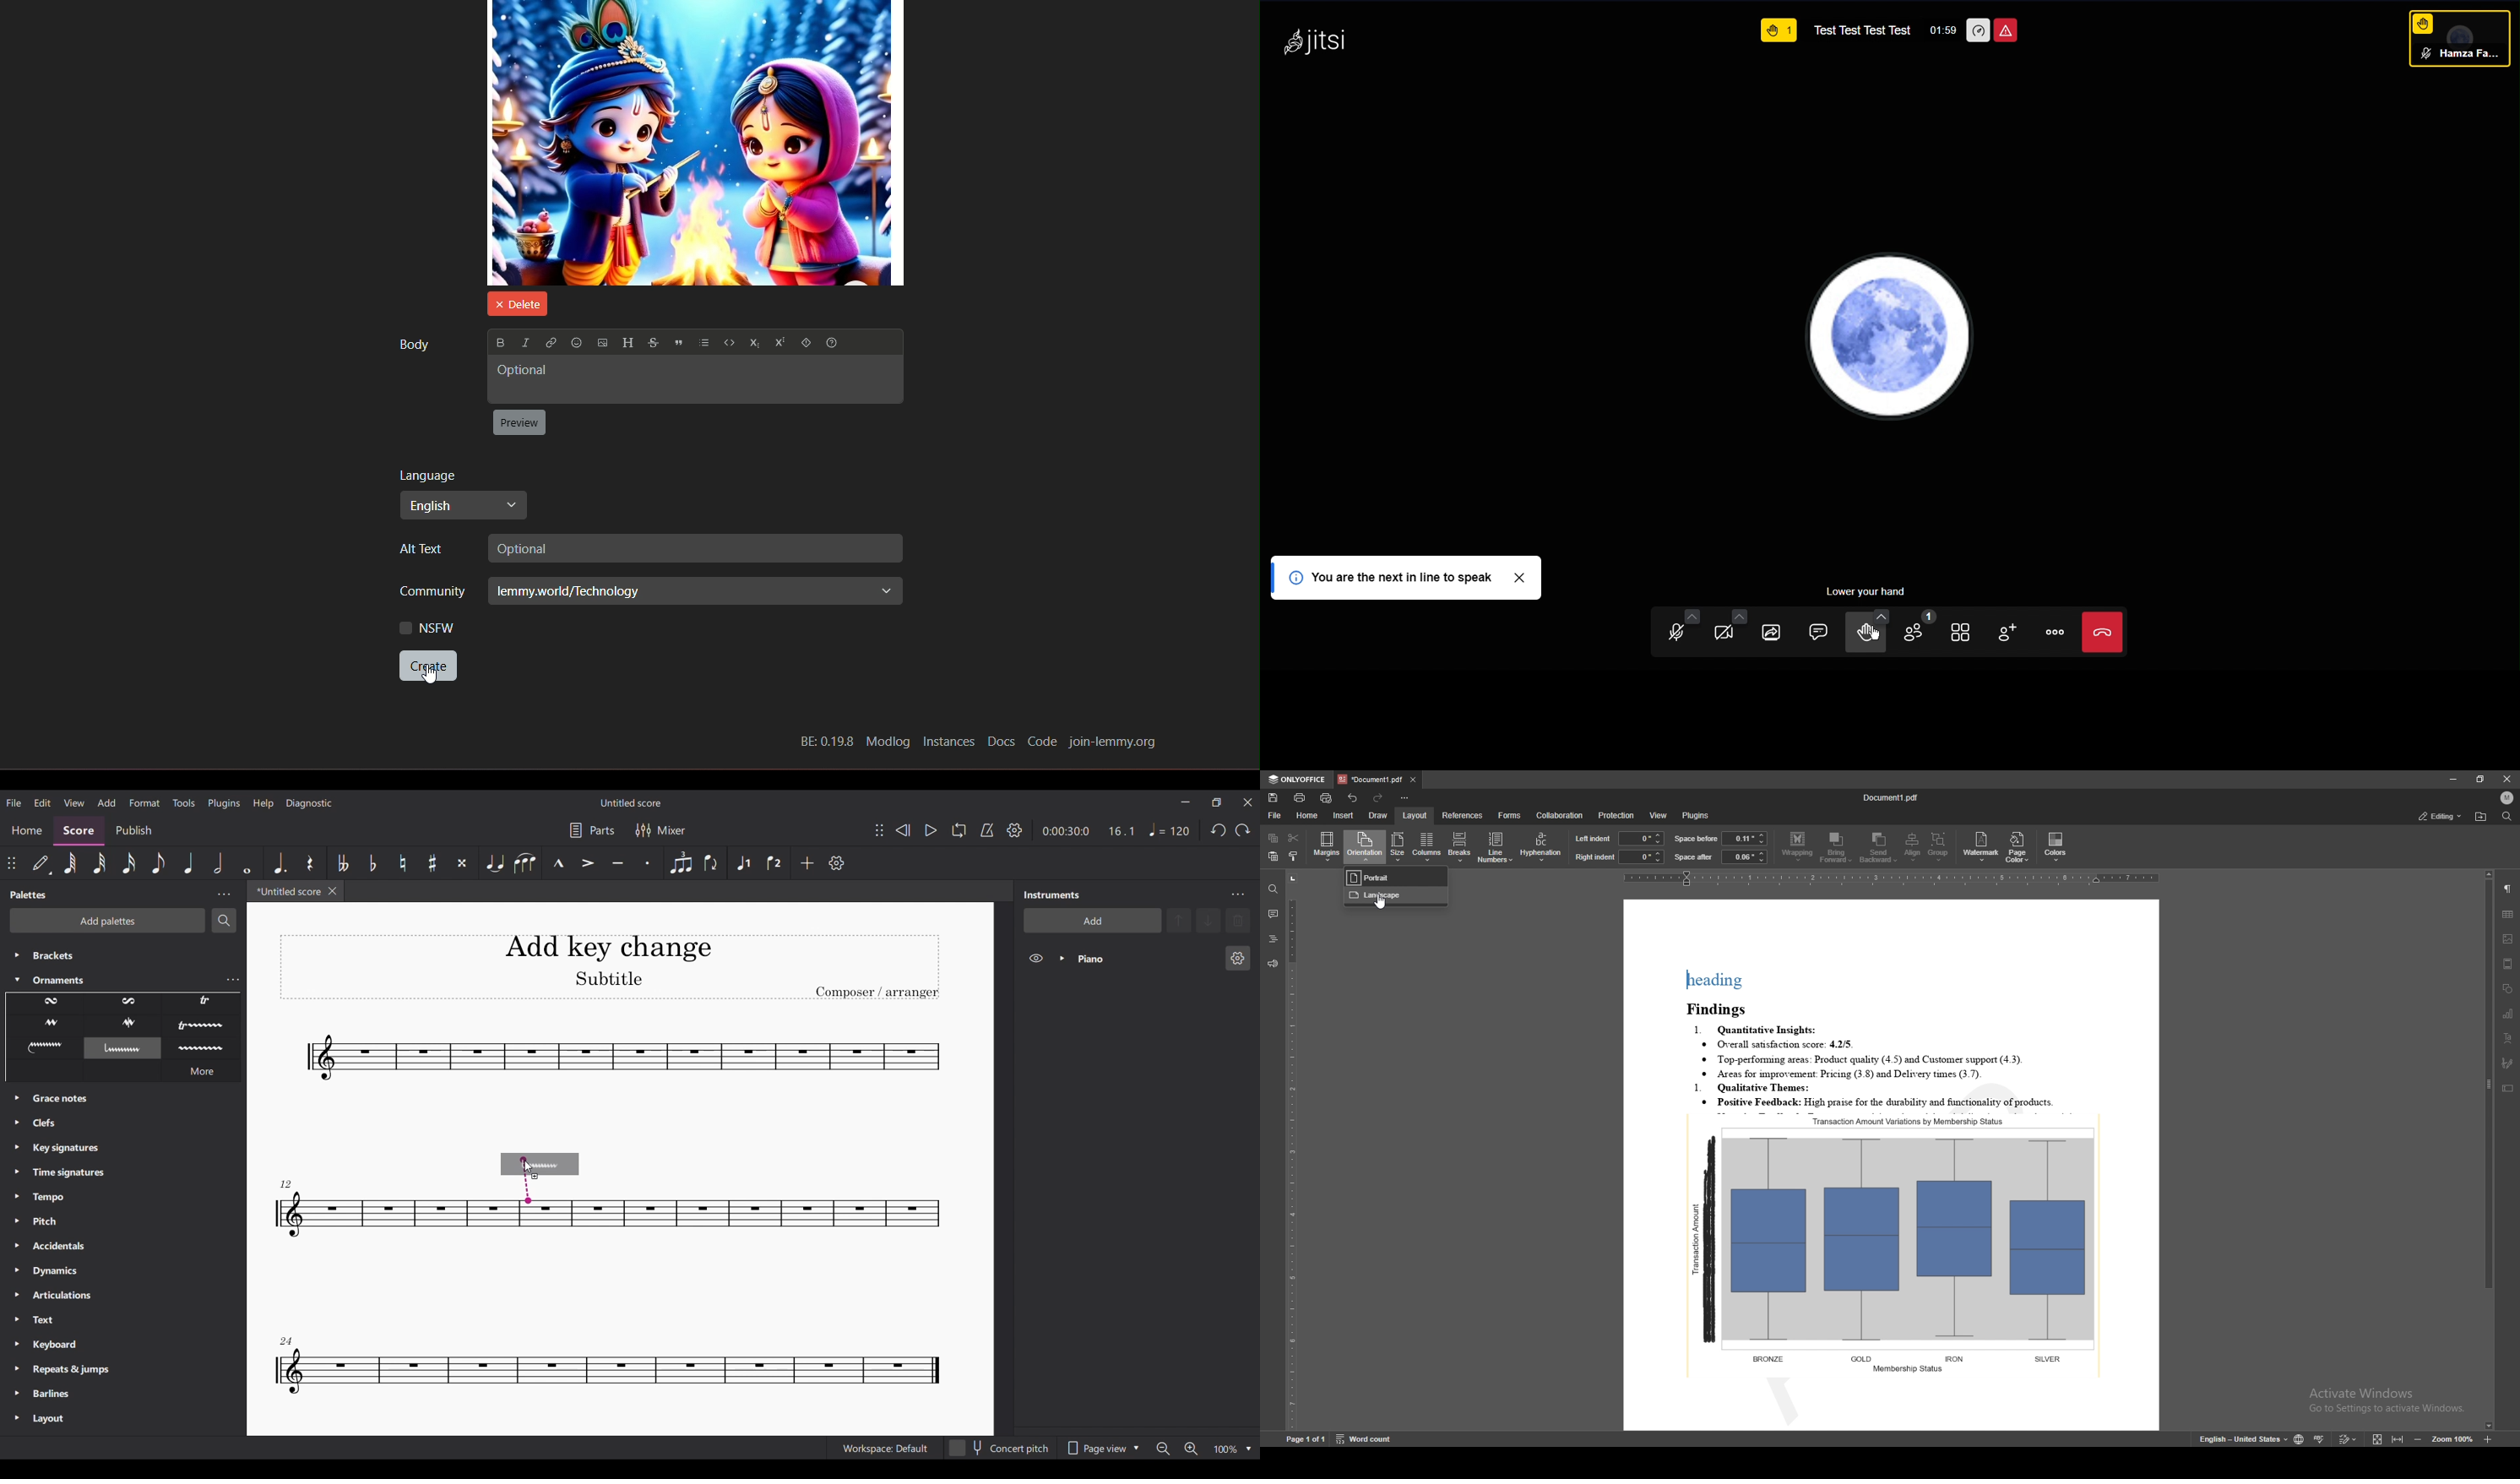 This screenshot has width=2520, height=1484. What do you see at coordinates (1308, 816) in the screenshot?
I see `home` at bounding box center [1308, 816].